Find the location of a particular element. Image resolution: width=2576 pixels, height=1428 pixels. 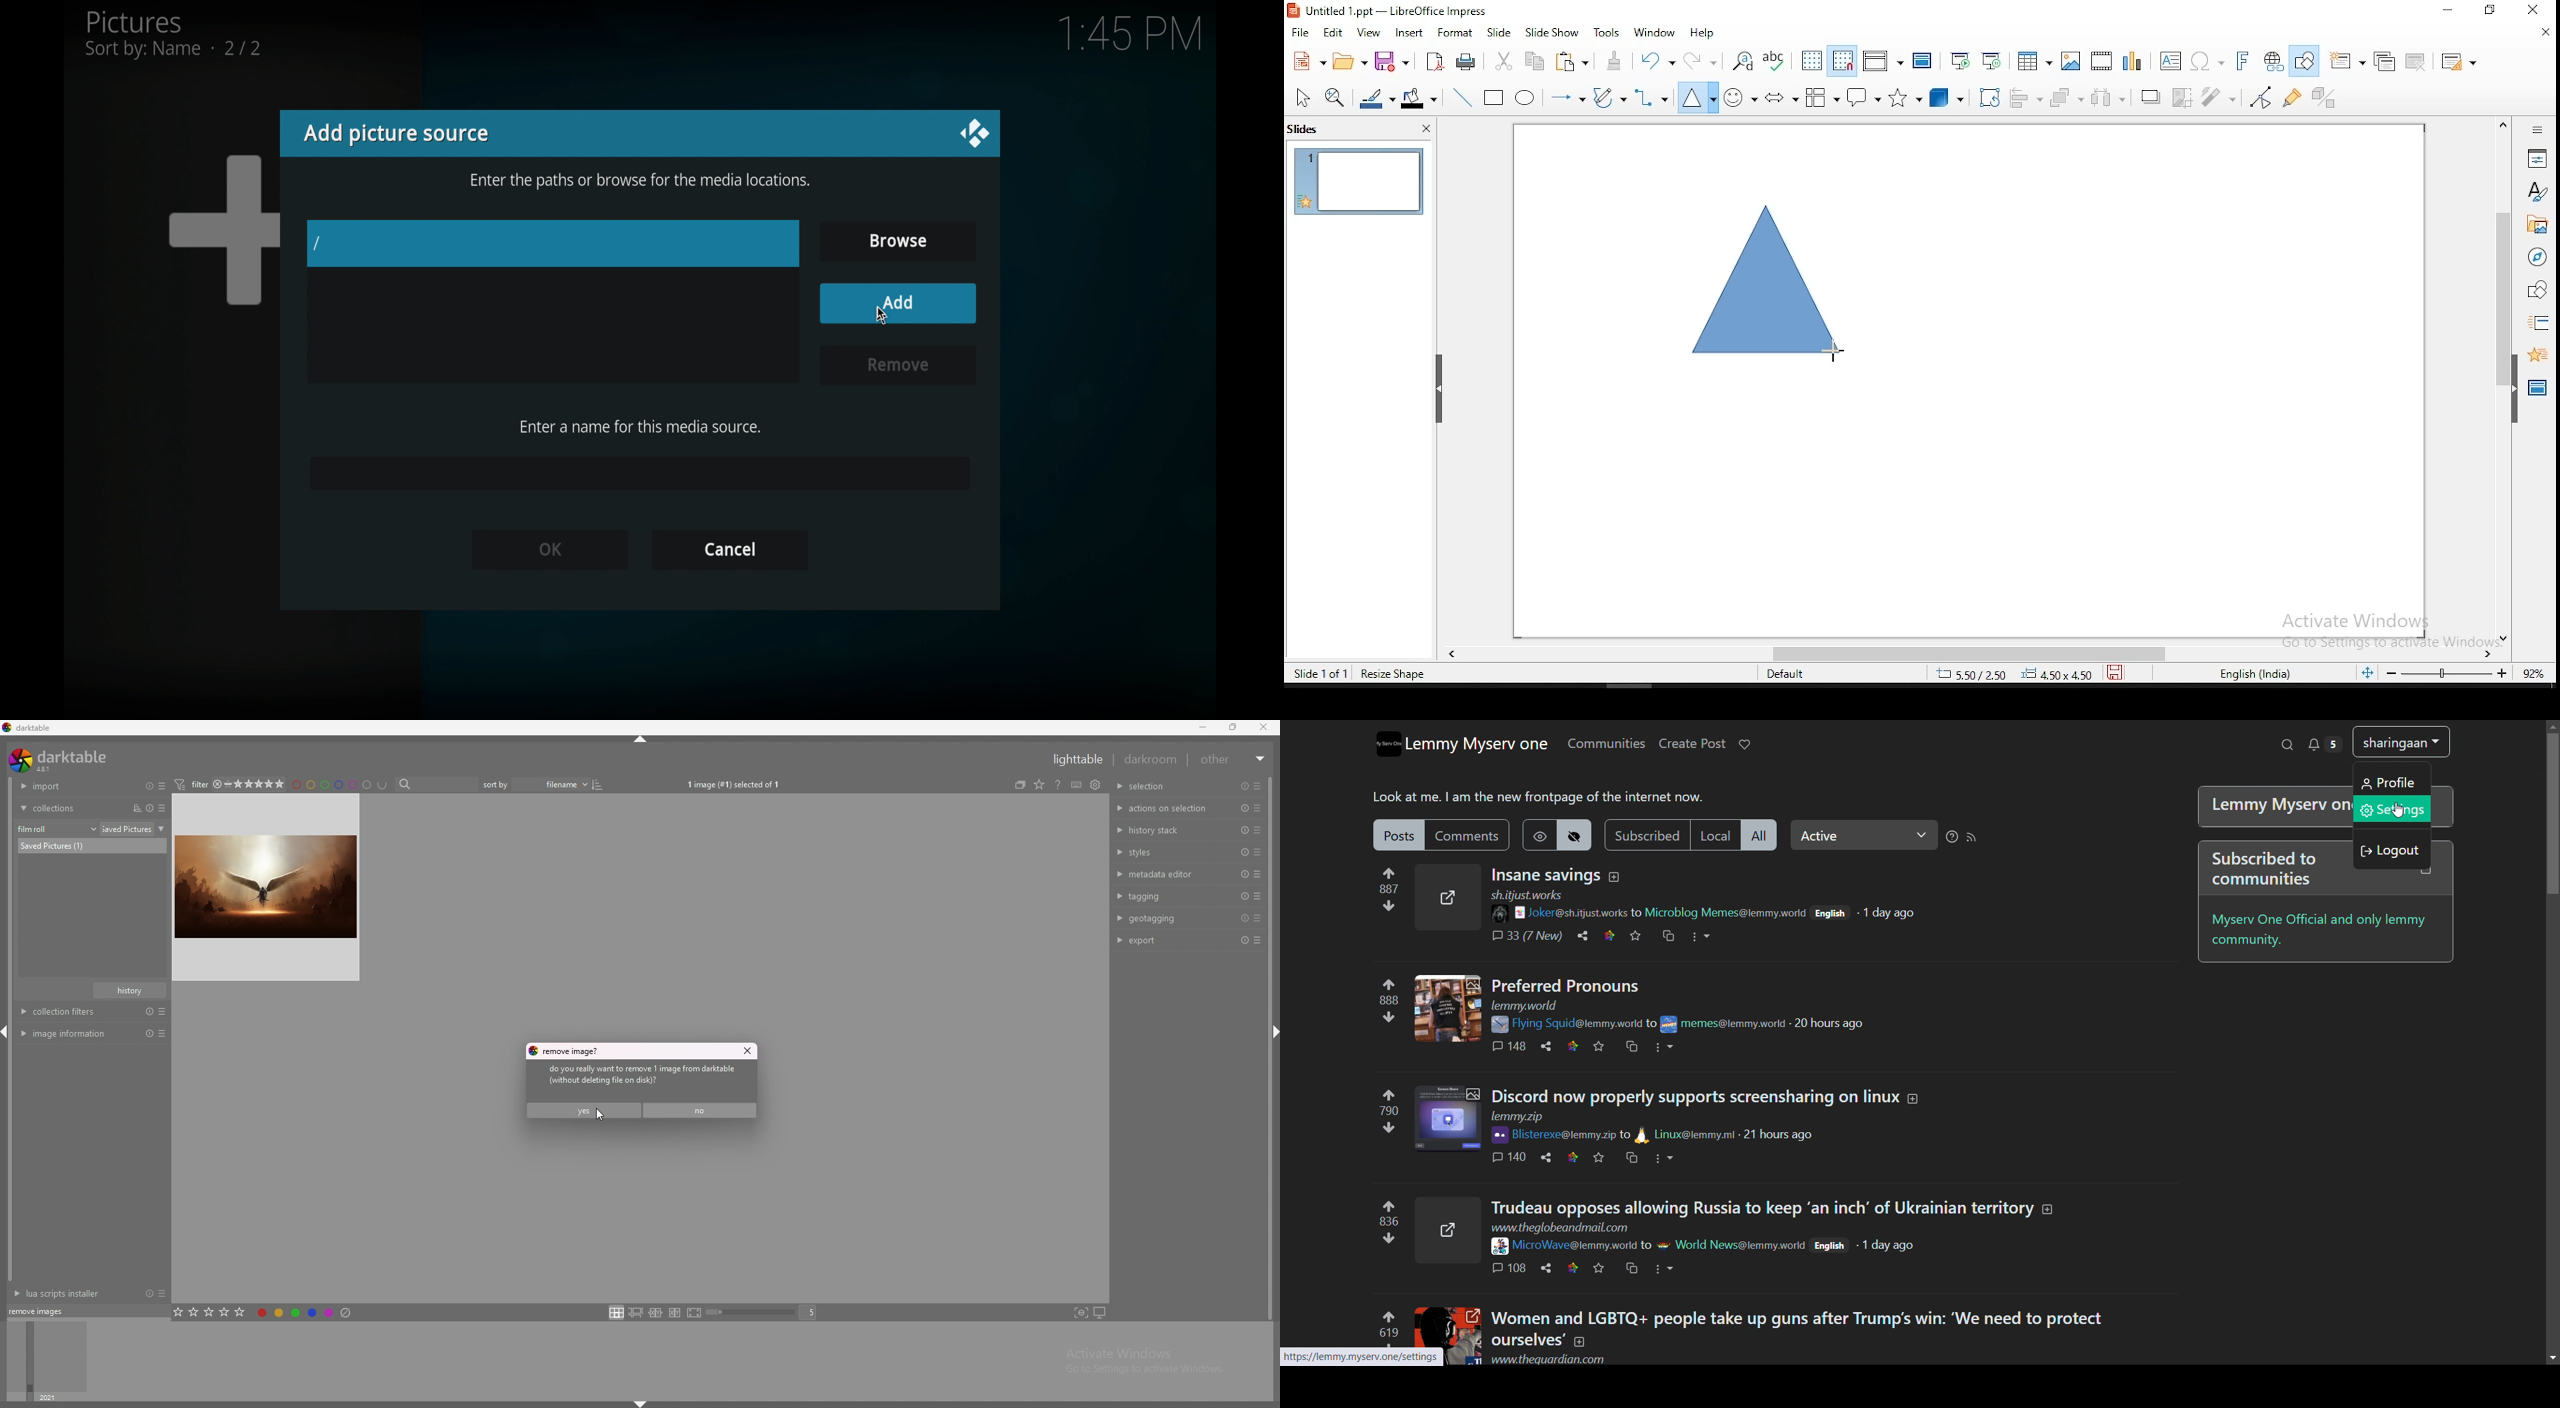

close is located at coordinates (973, 134).